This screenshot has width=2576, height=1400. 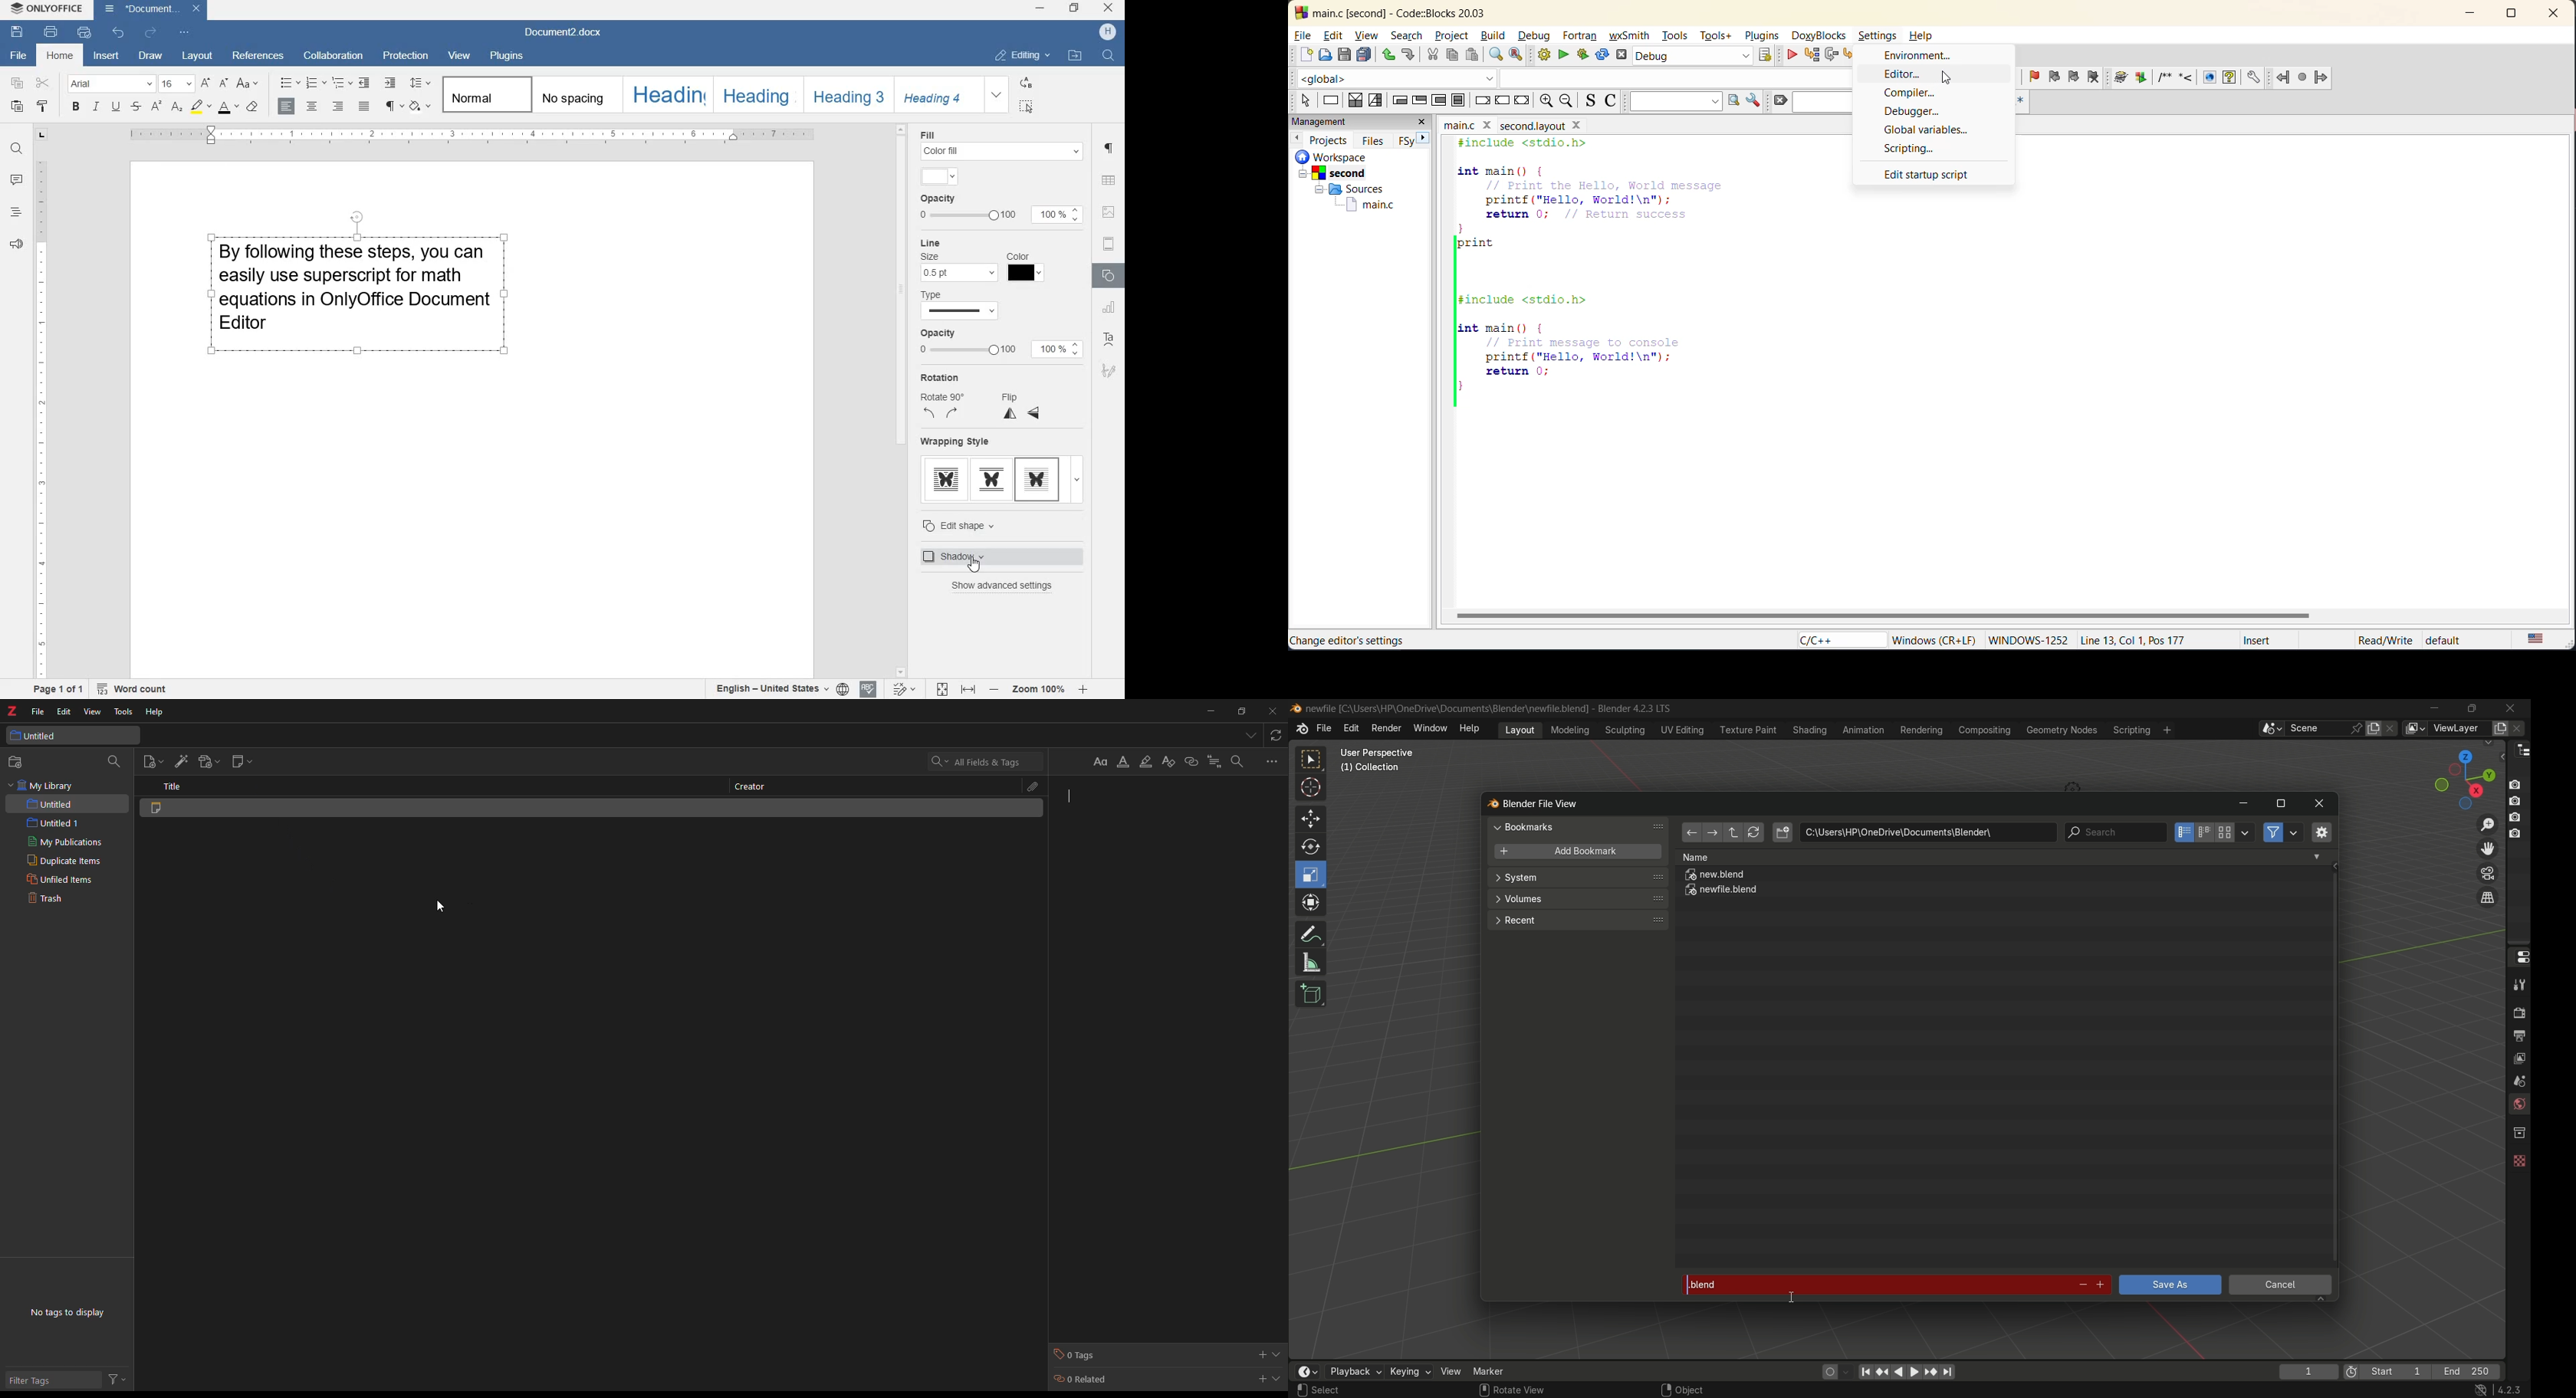 What do you see at coordinates (1632, 35) in the screenshot?
I see `wxsmith` at bounding box center [1632, 35].